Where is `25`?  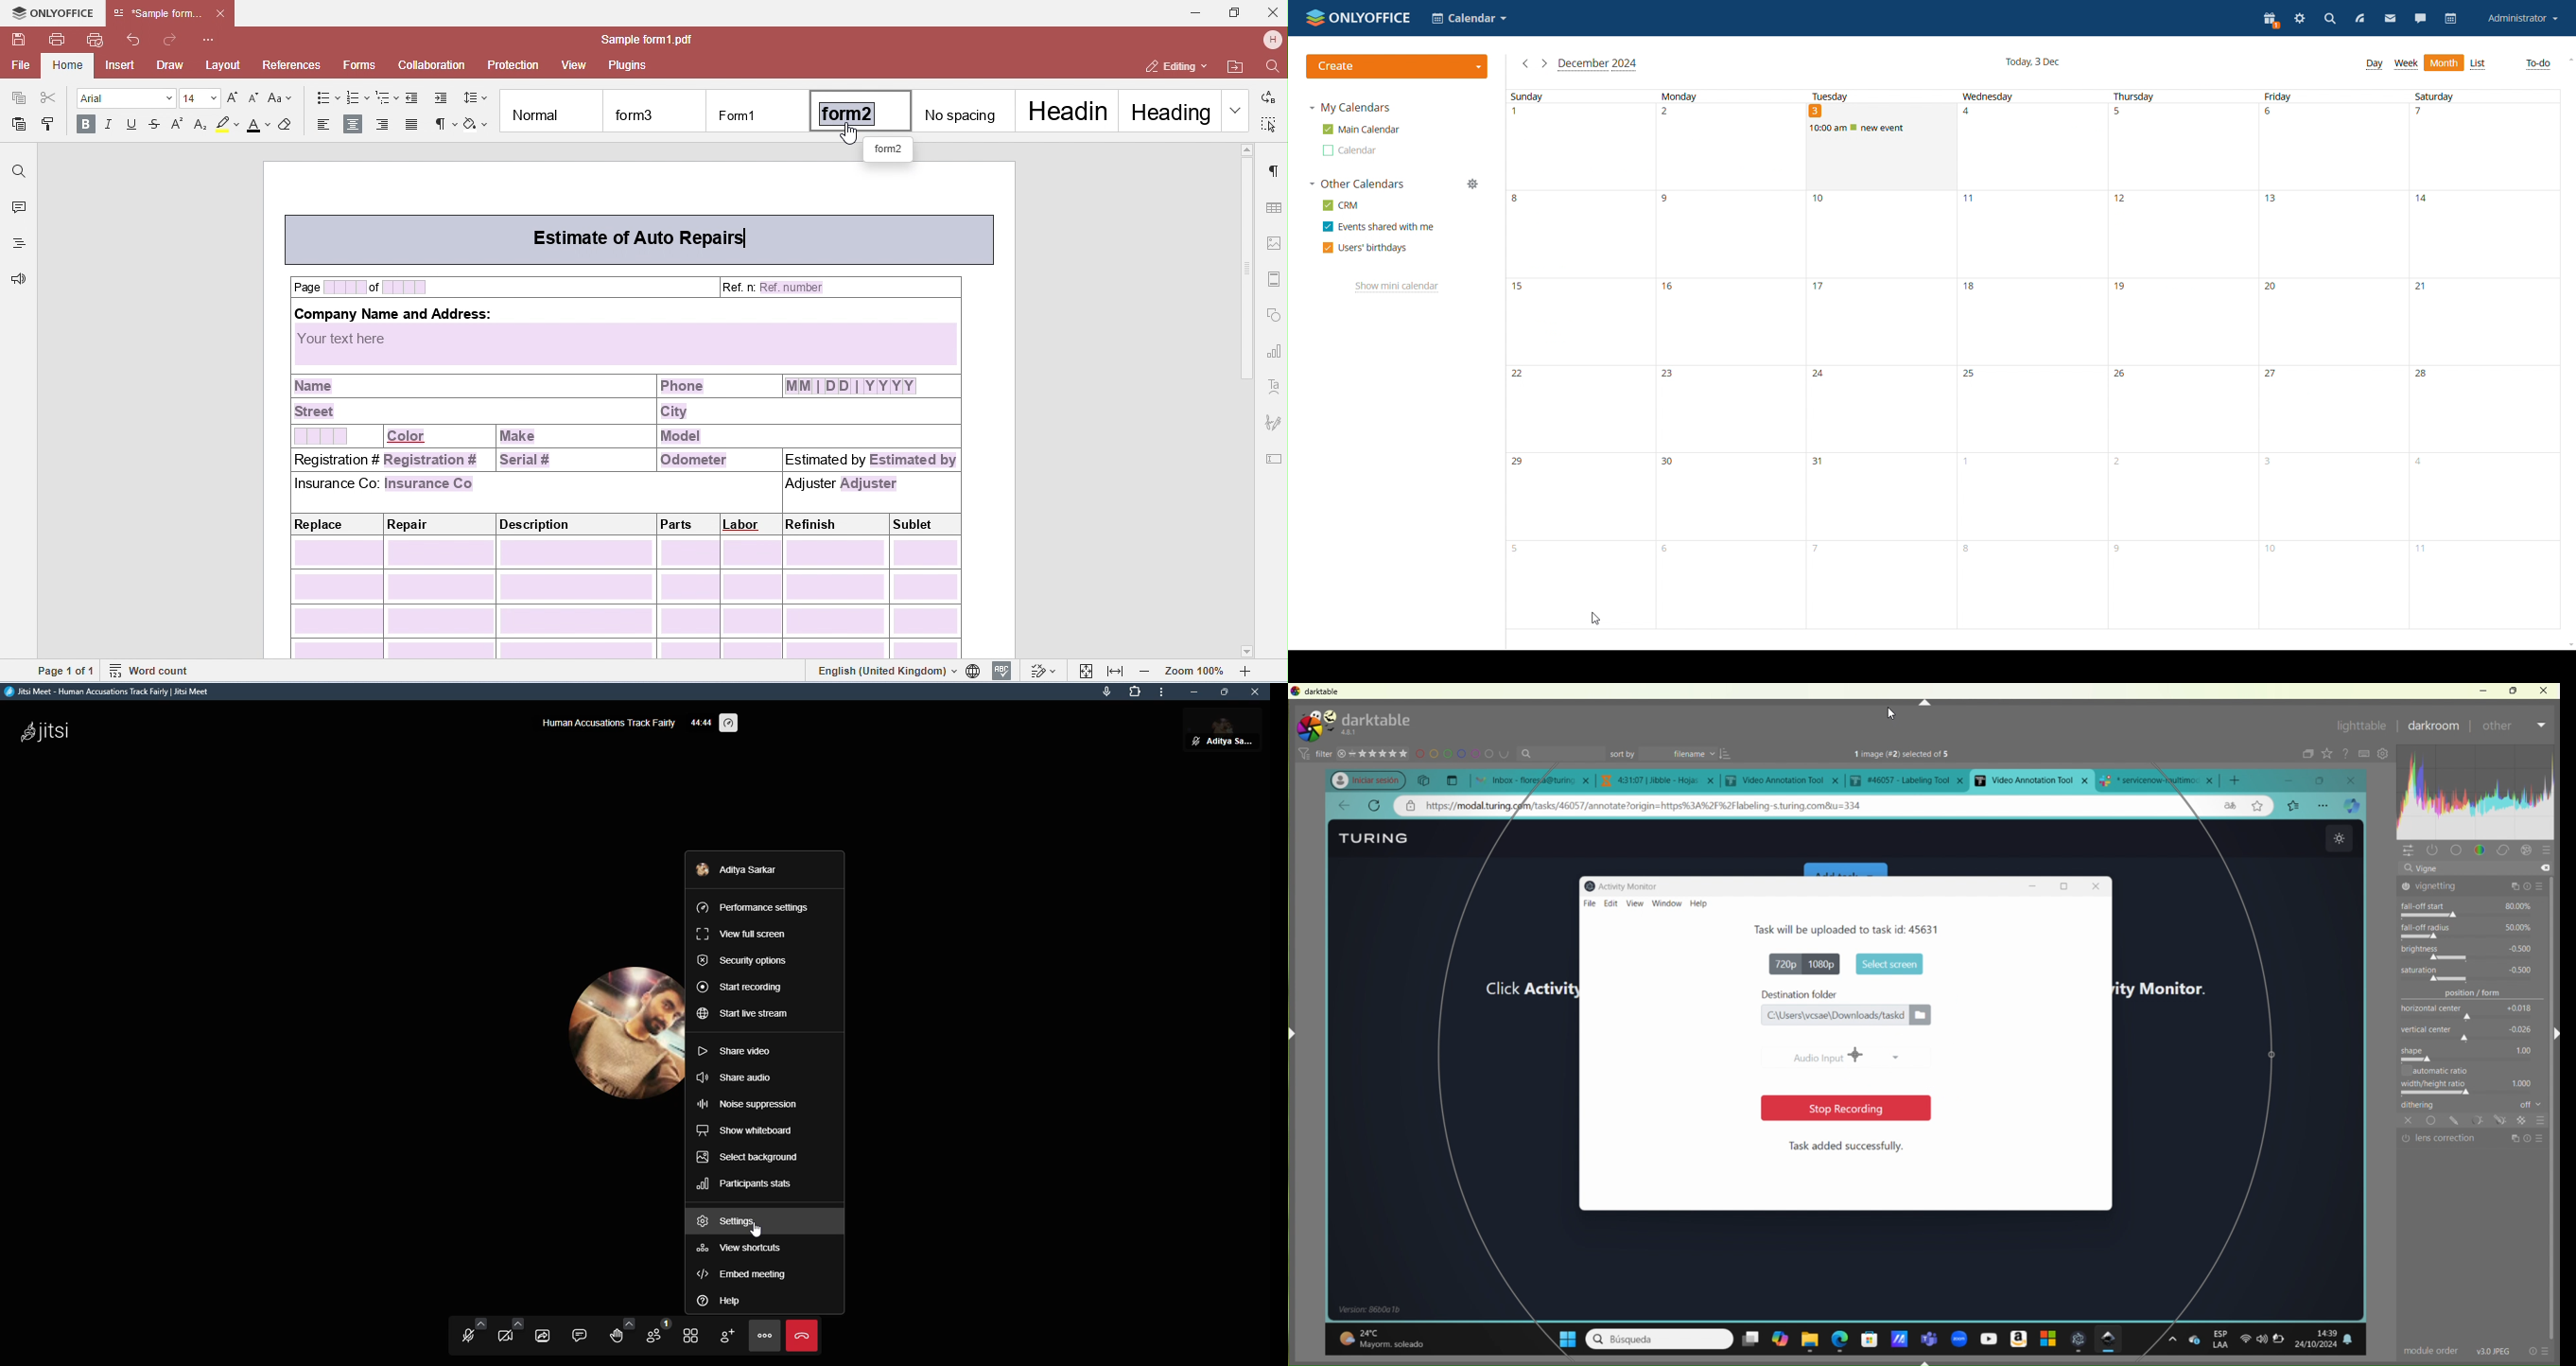 25 is located at coordinates (2031, 409).